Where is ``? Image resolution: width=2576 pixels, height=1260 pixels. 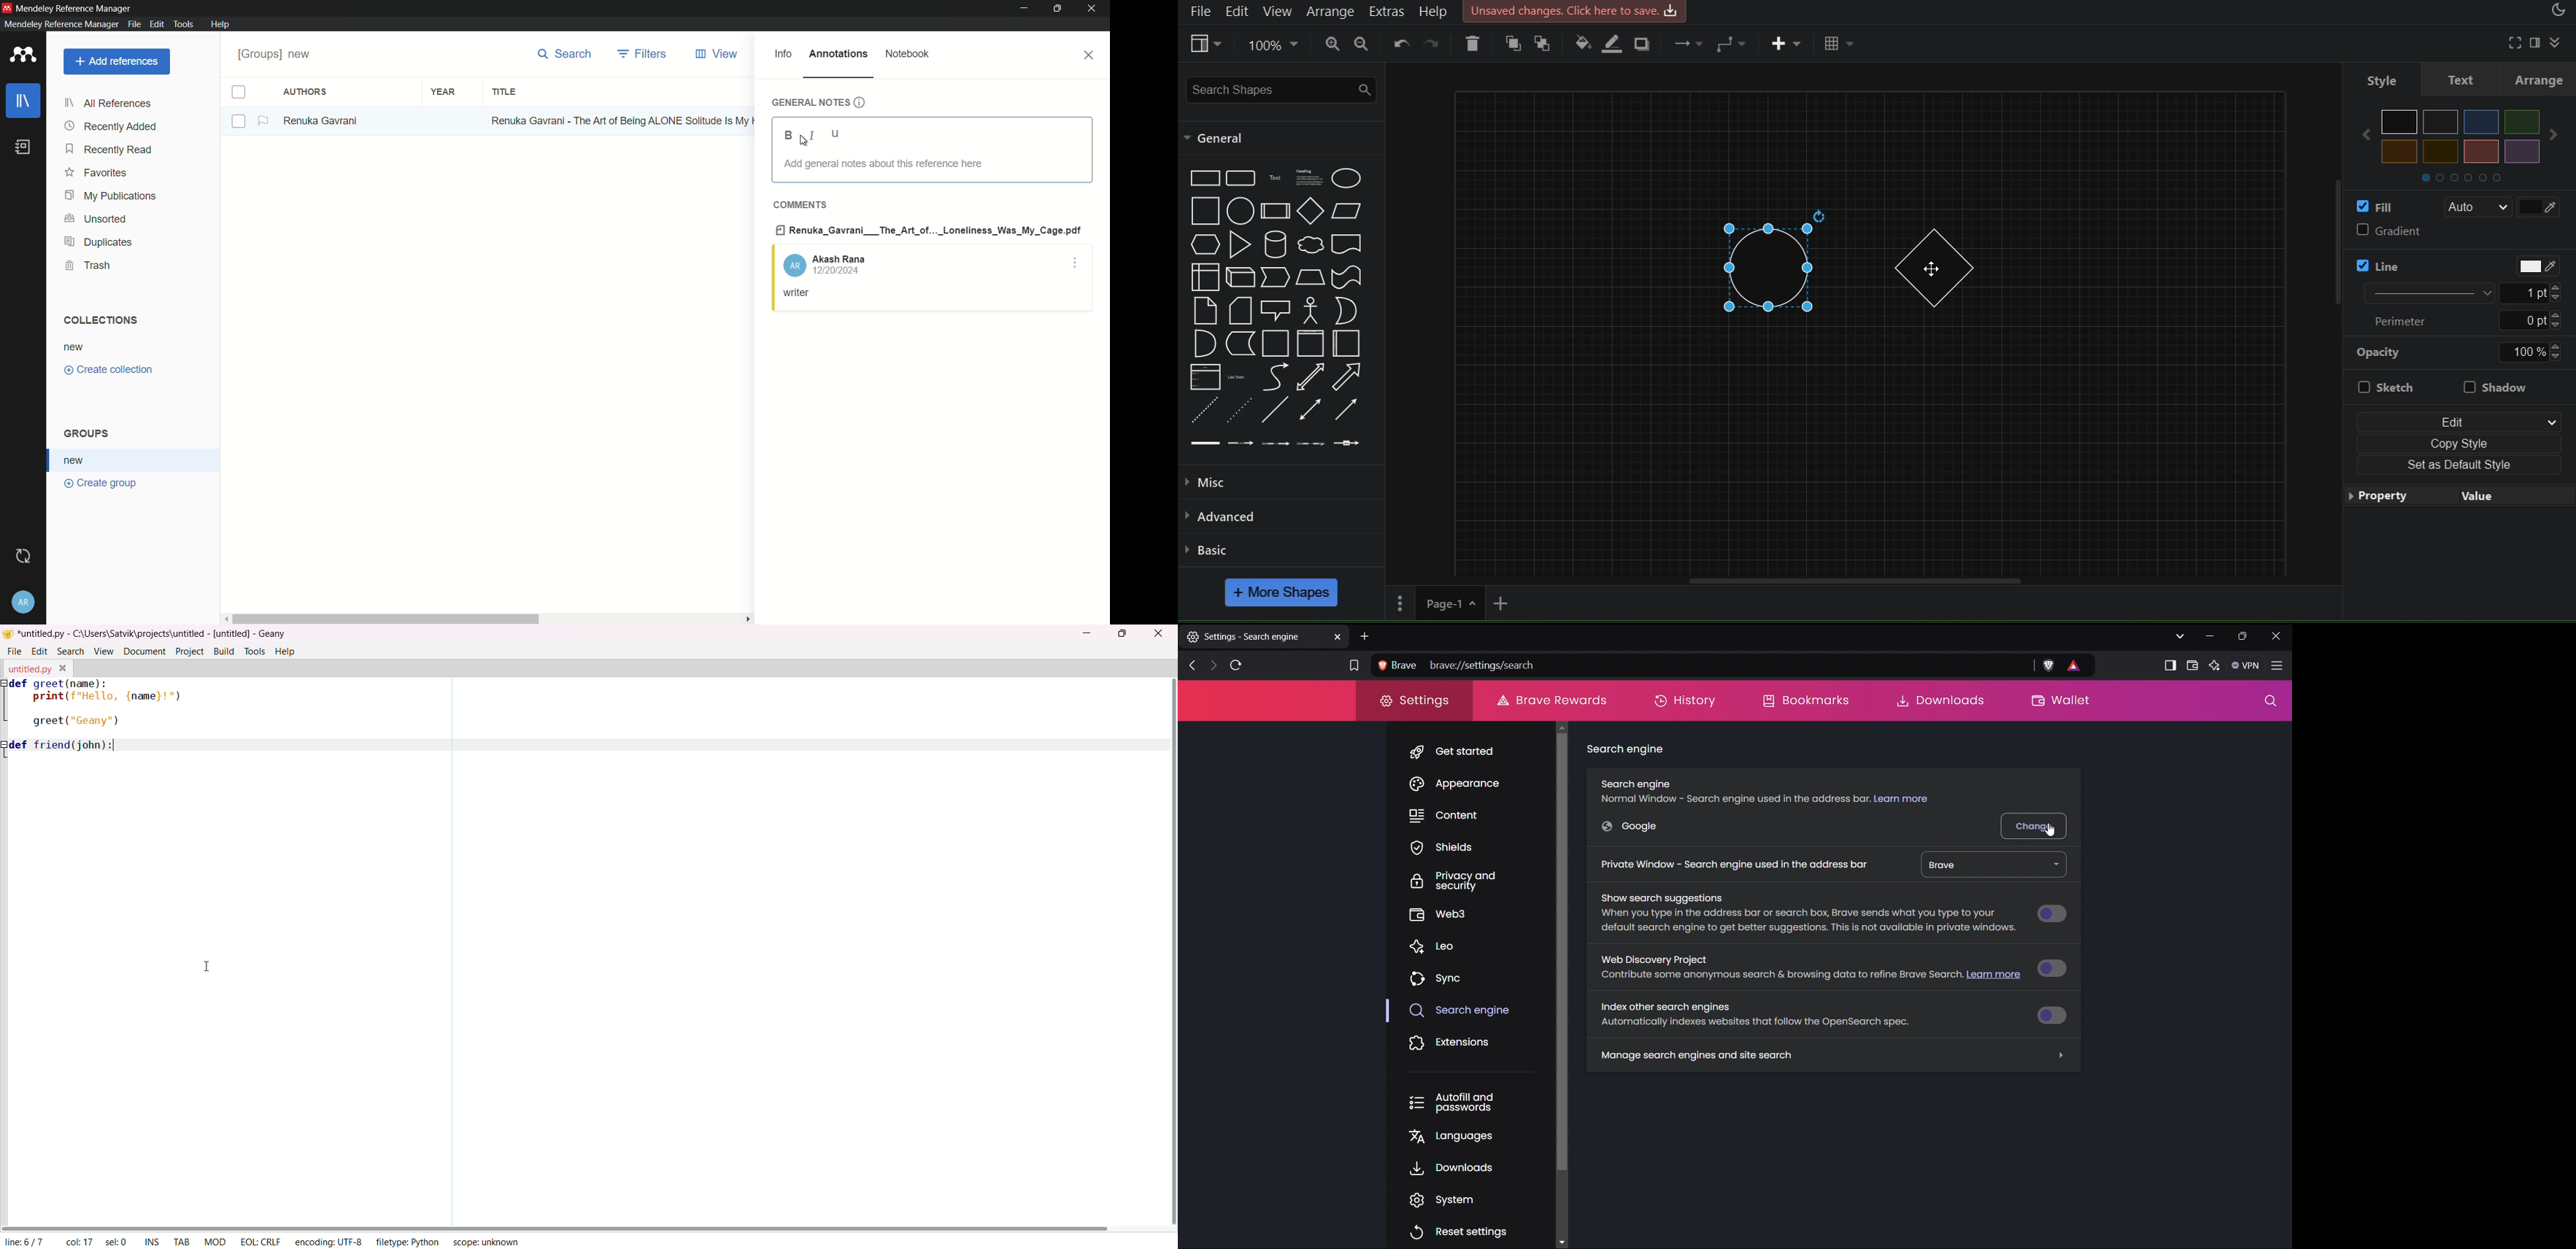
 is located at coordinates (2443, 121).